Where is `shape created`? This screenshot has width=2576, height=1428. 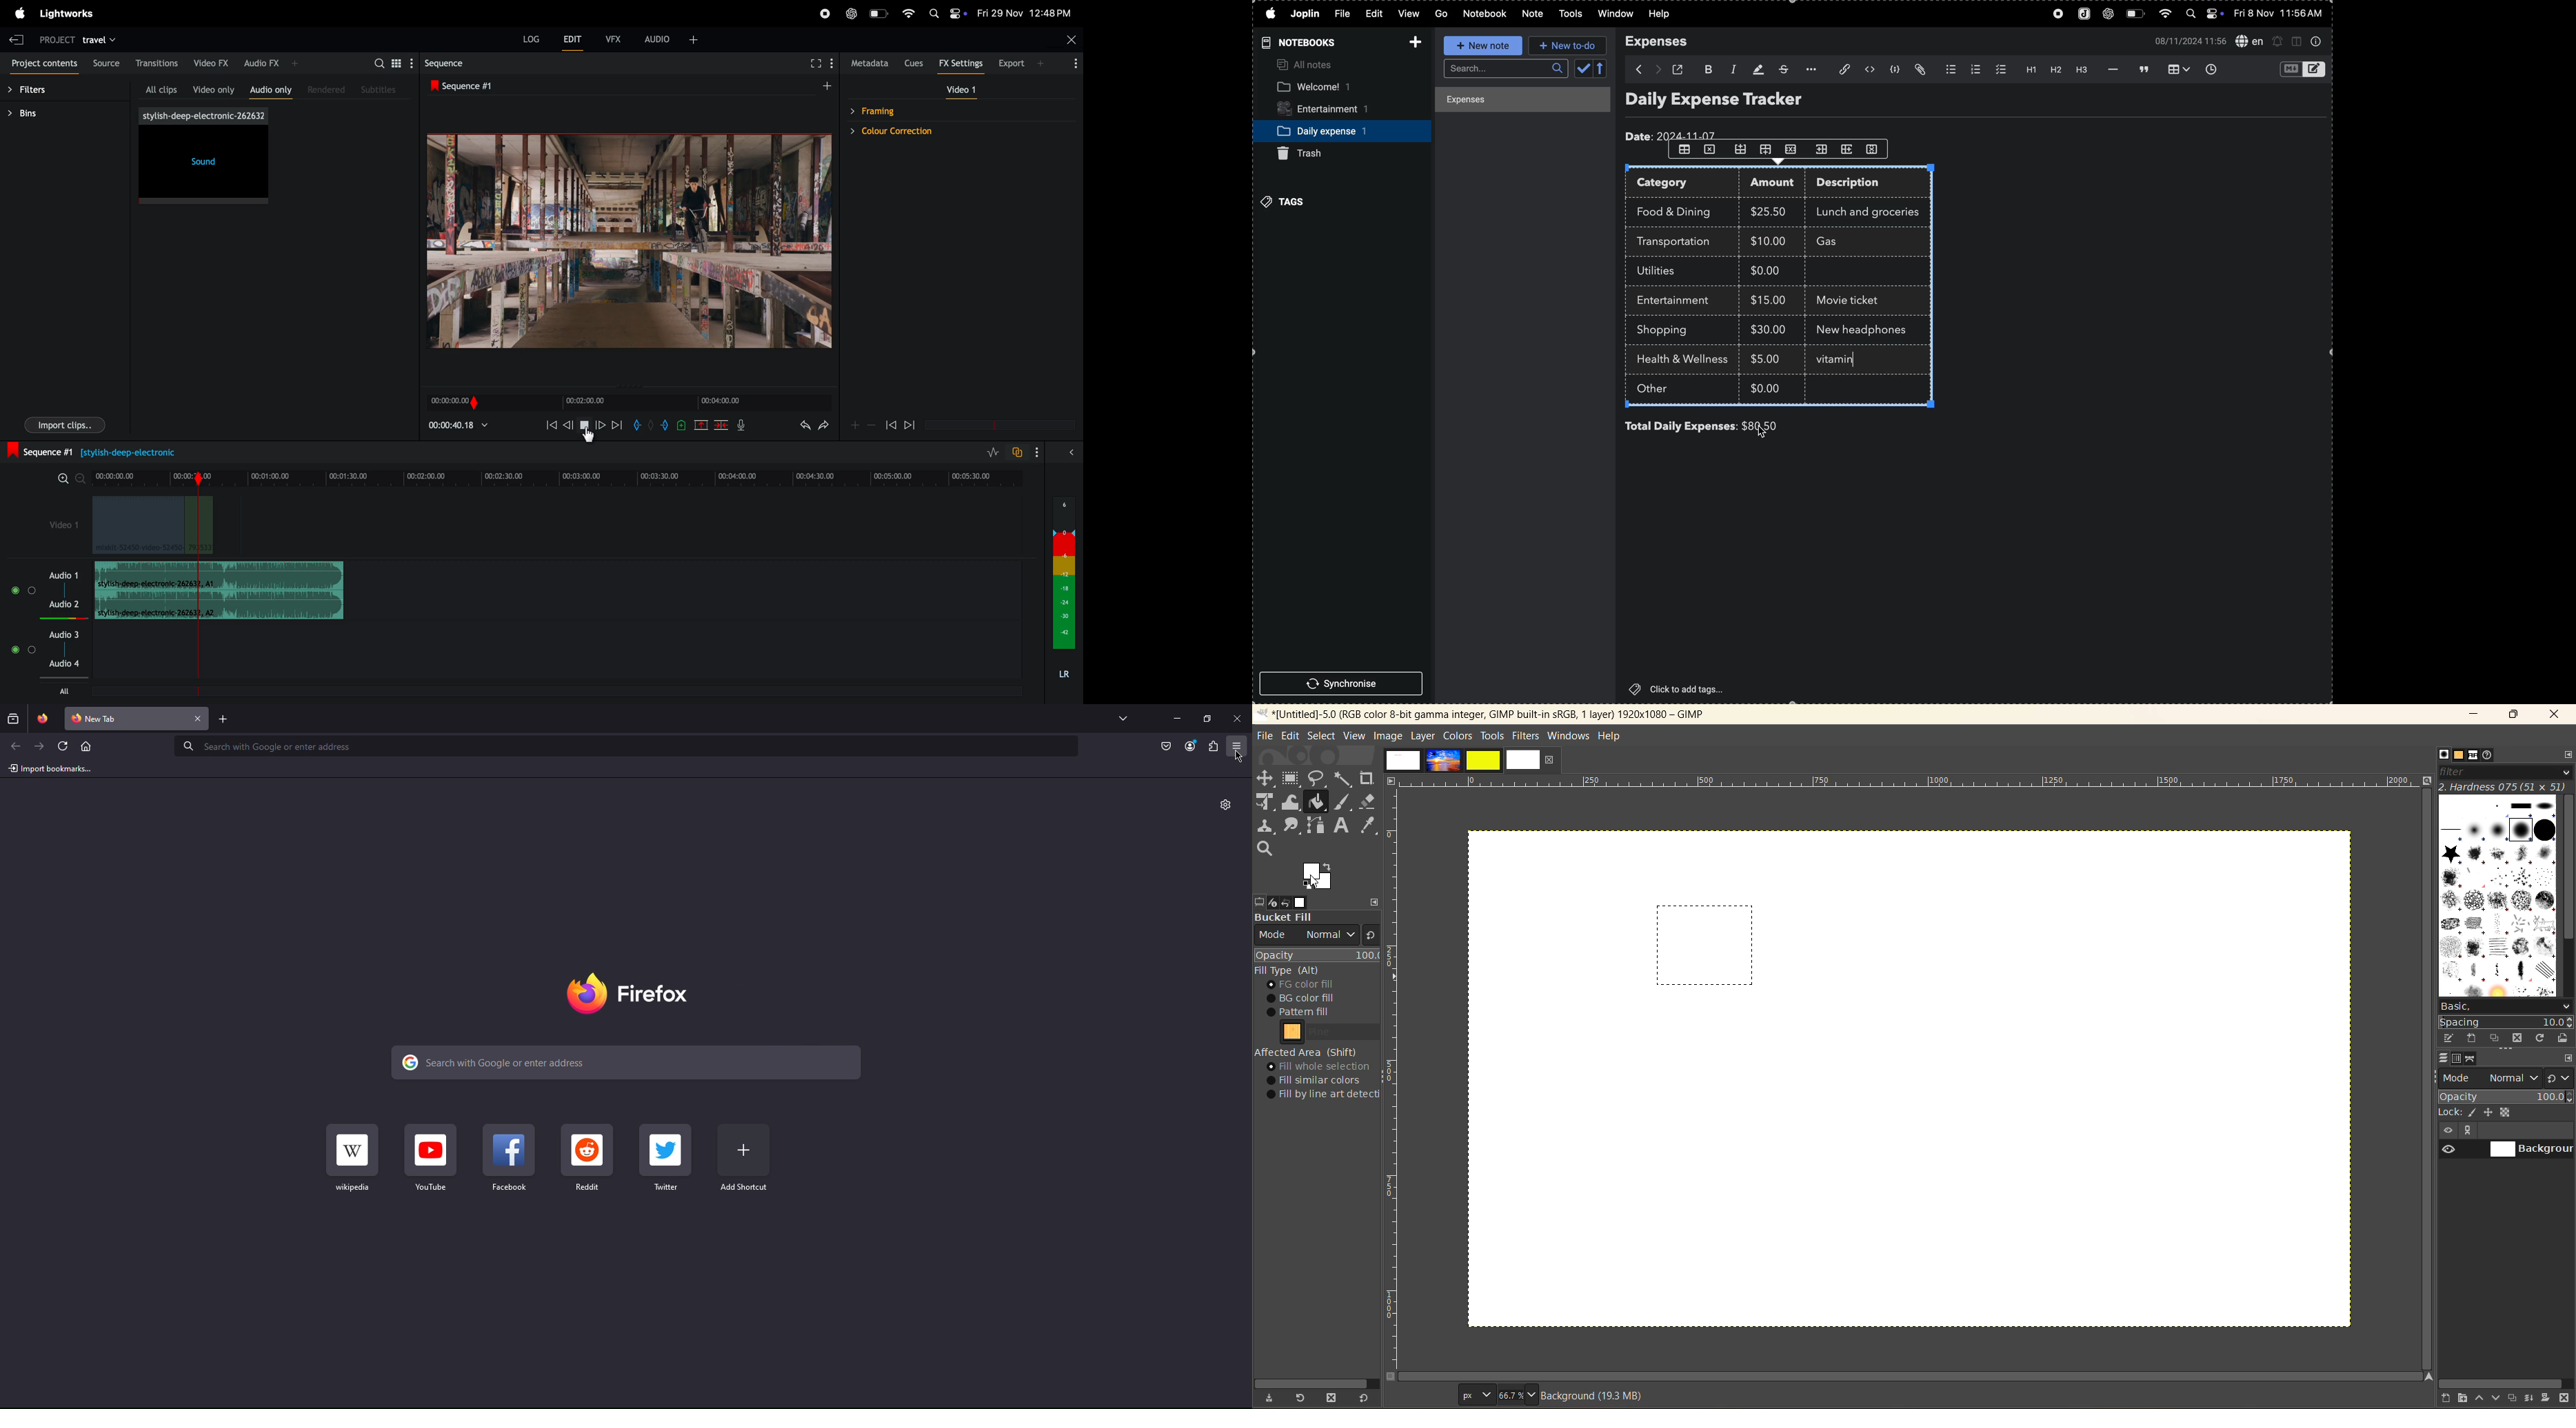 shape created is located at coordinates (1706, 946).